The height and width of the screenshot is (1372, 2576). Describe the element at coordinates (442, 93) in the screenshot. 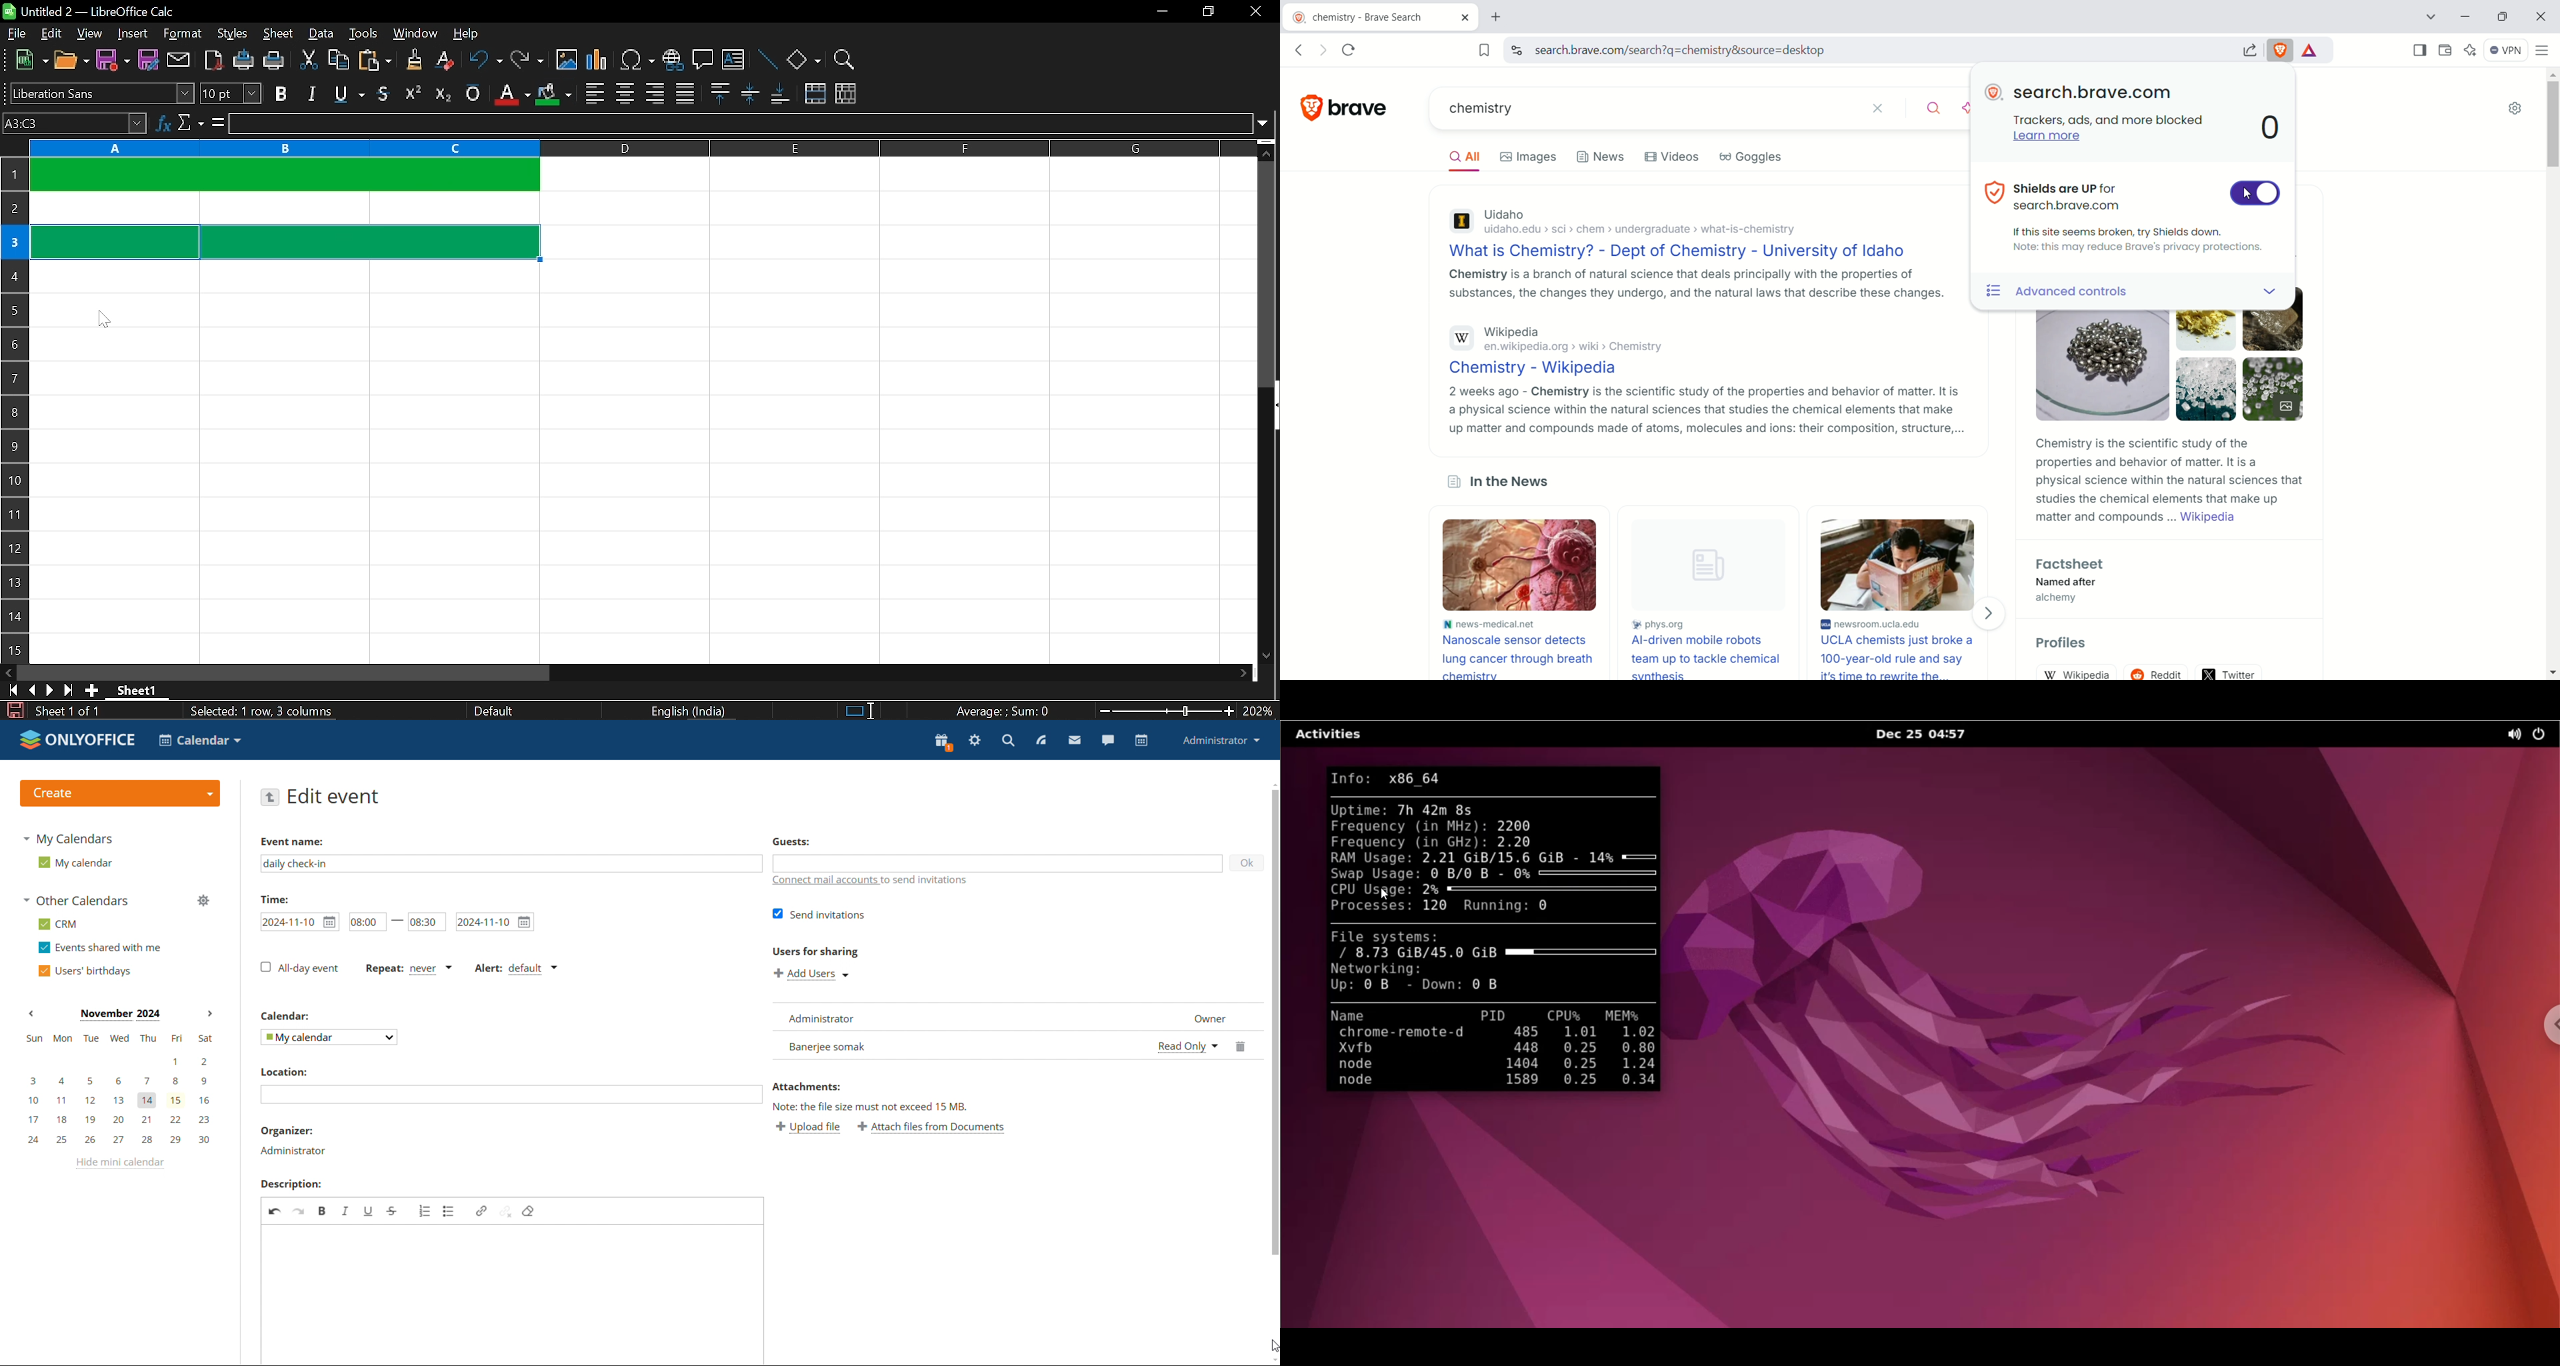

I see `subscript` at that location.